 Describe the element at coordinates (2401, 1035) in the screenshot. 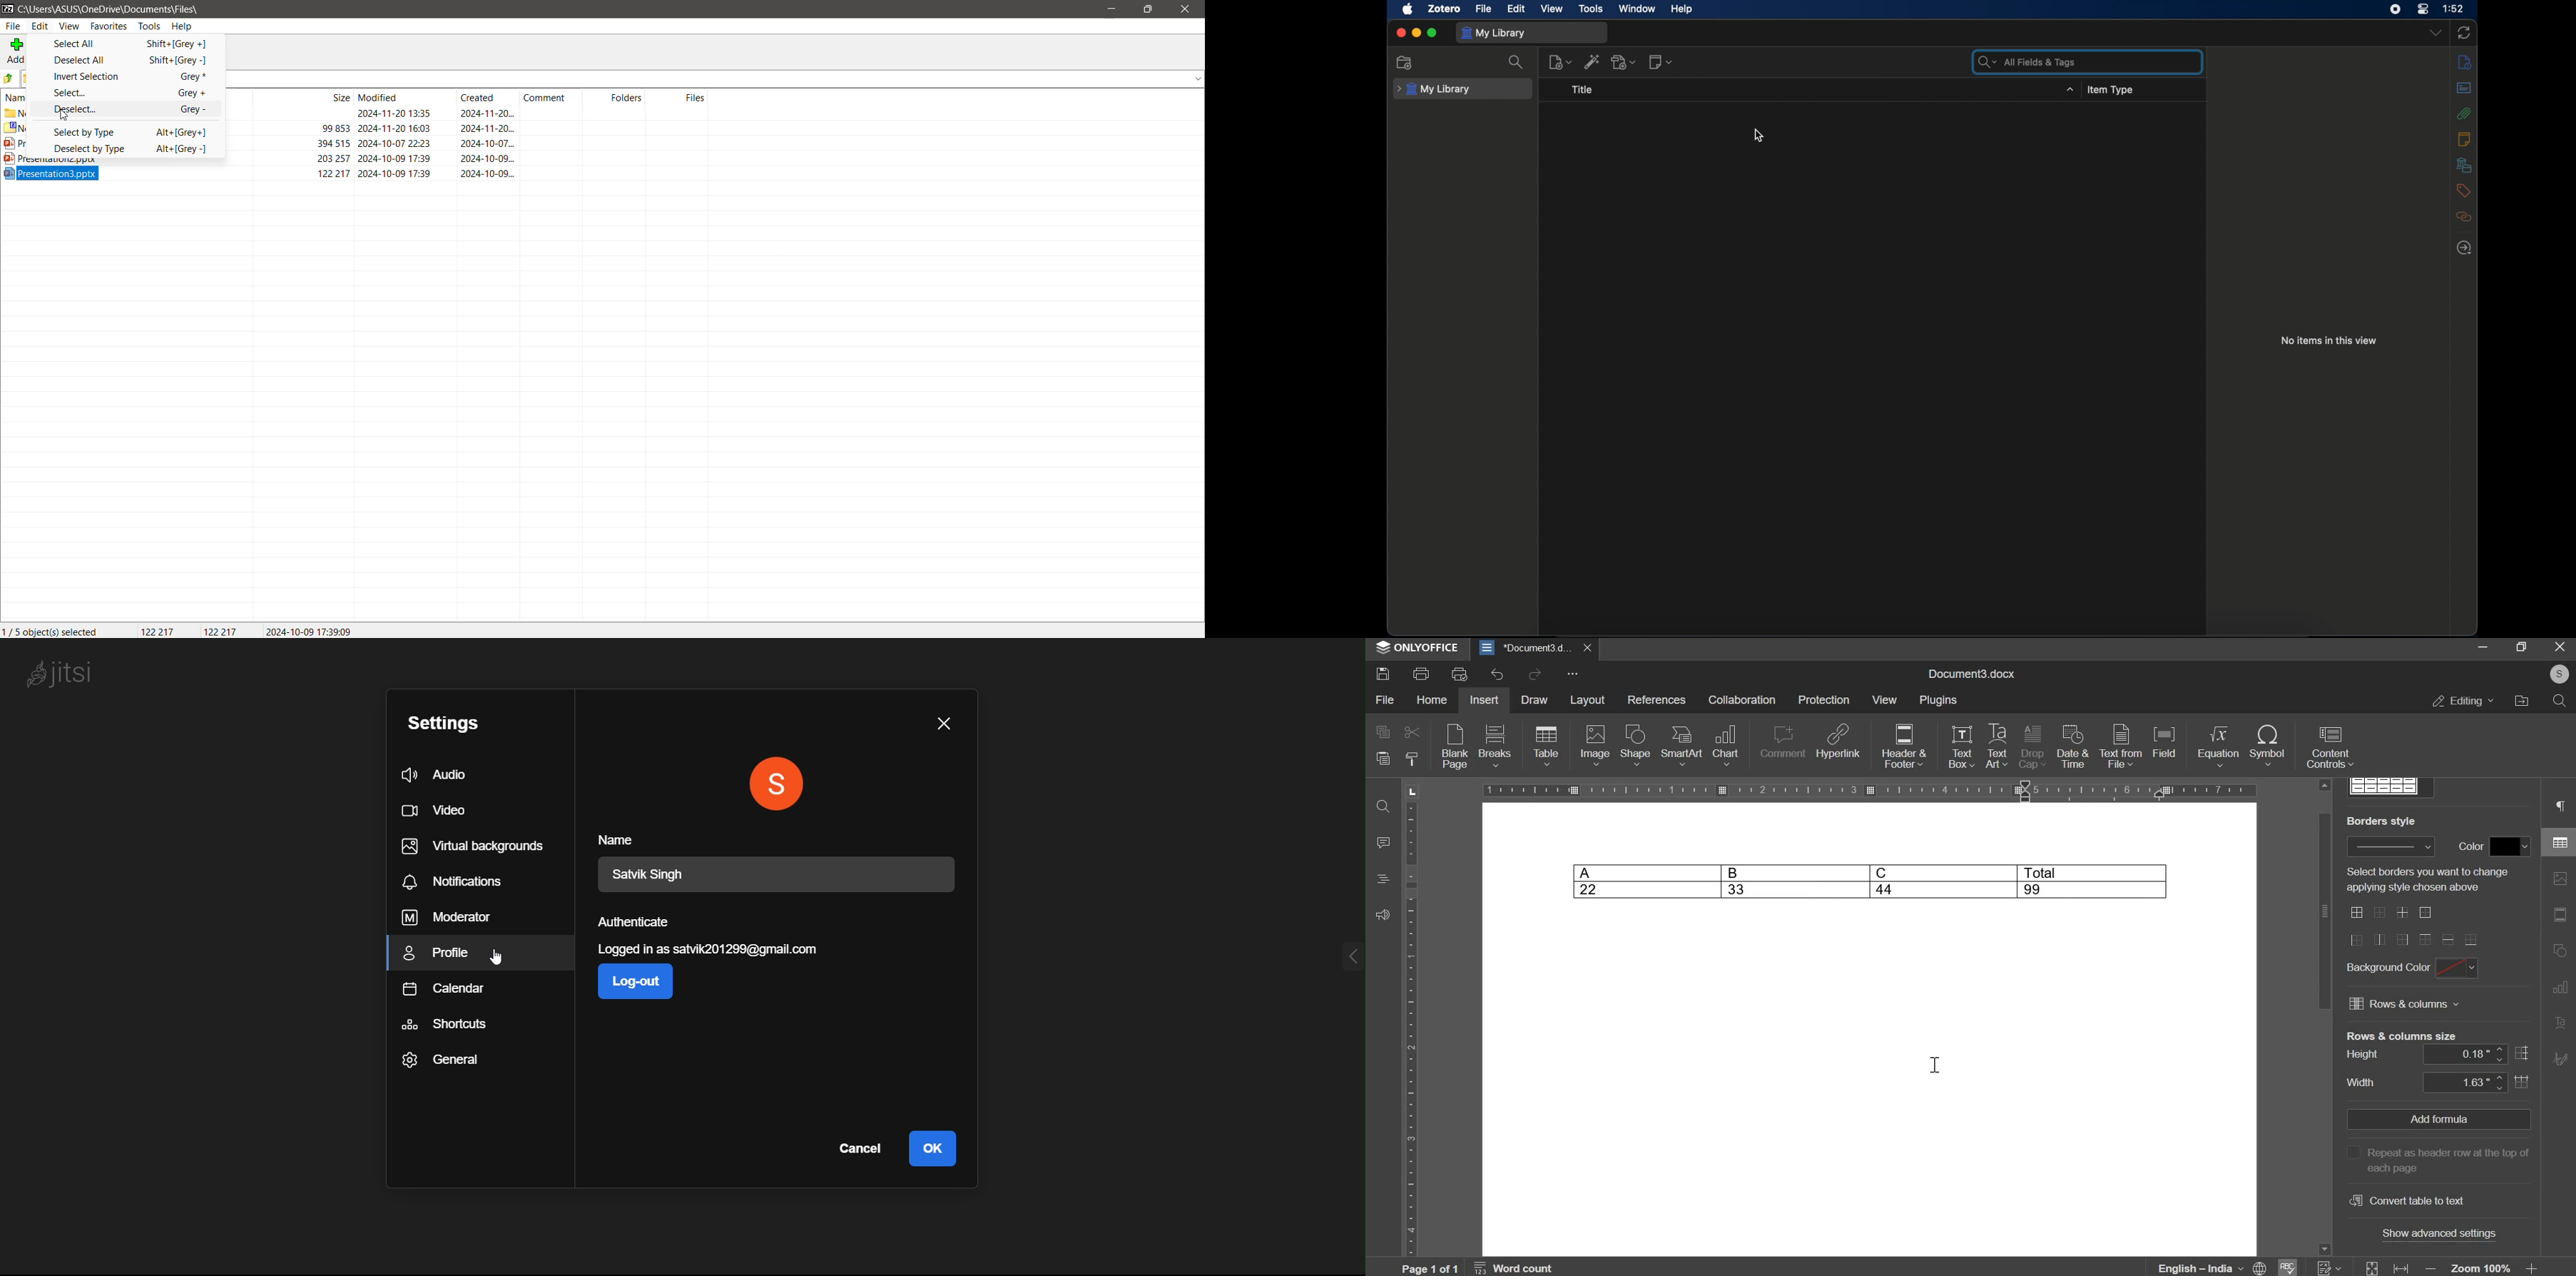

I see `rows and coulmns size` at that location.